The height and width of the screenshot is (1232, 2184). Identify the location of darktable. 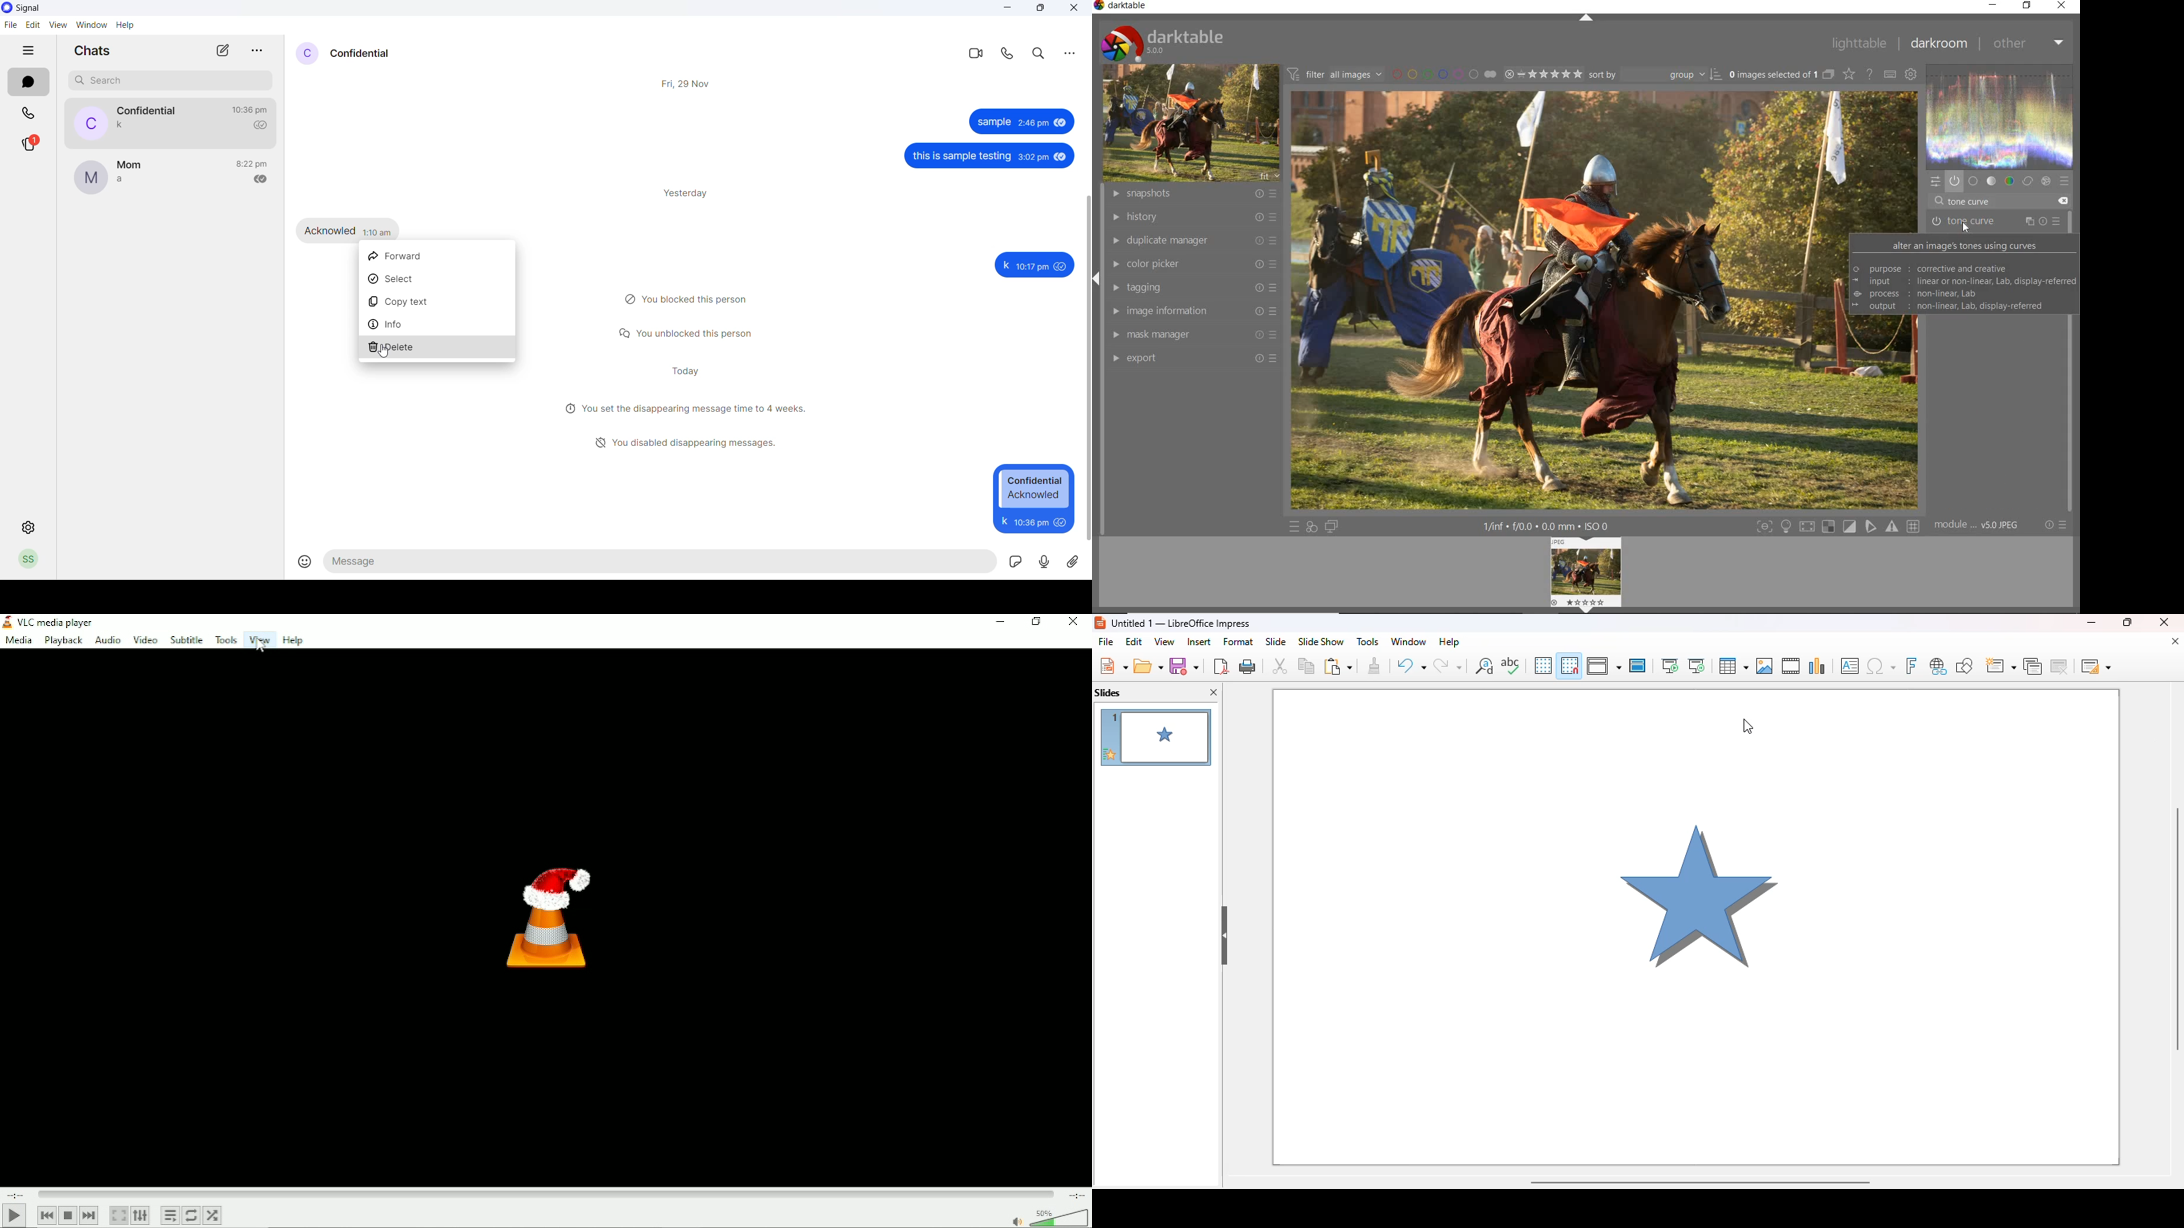
(1161, 41).